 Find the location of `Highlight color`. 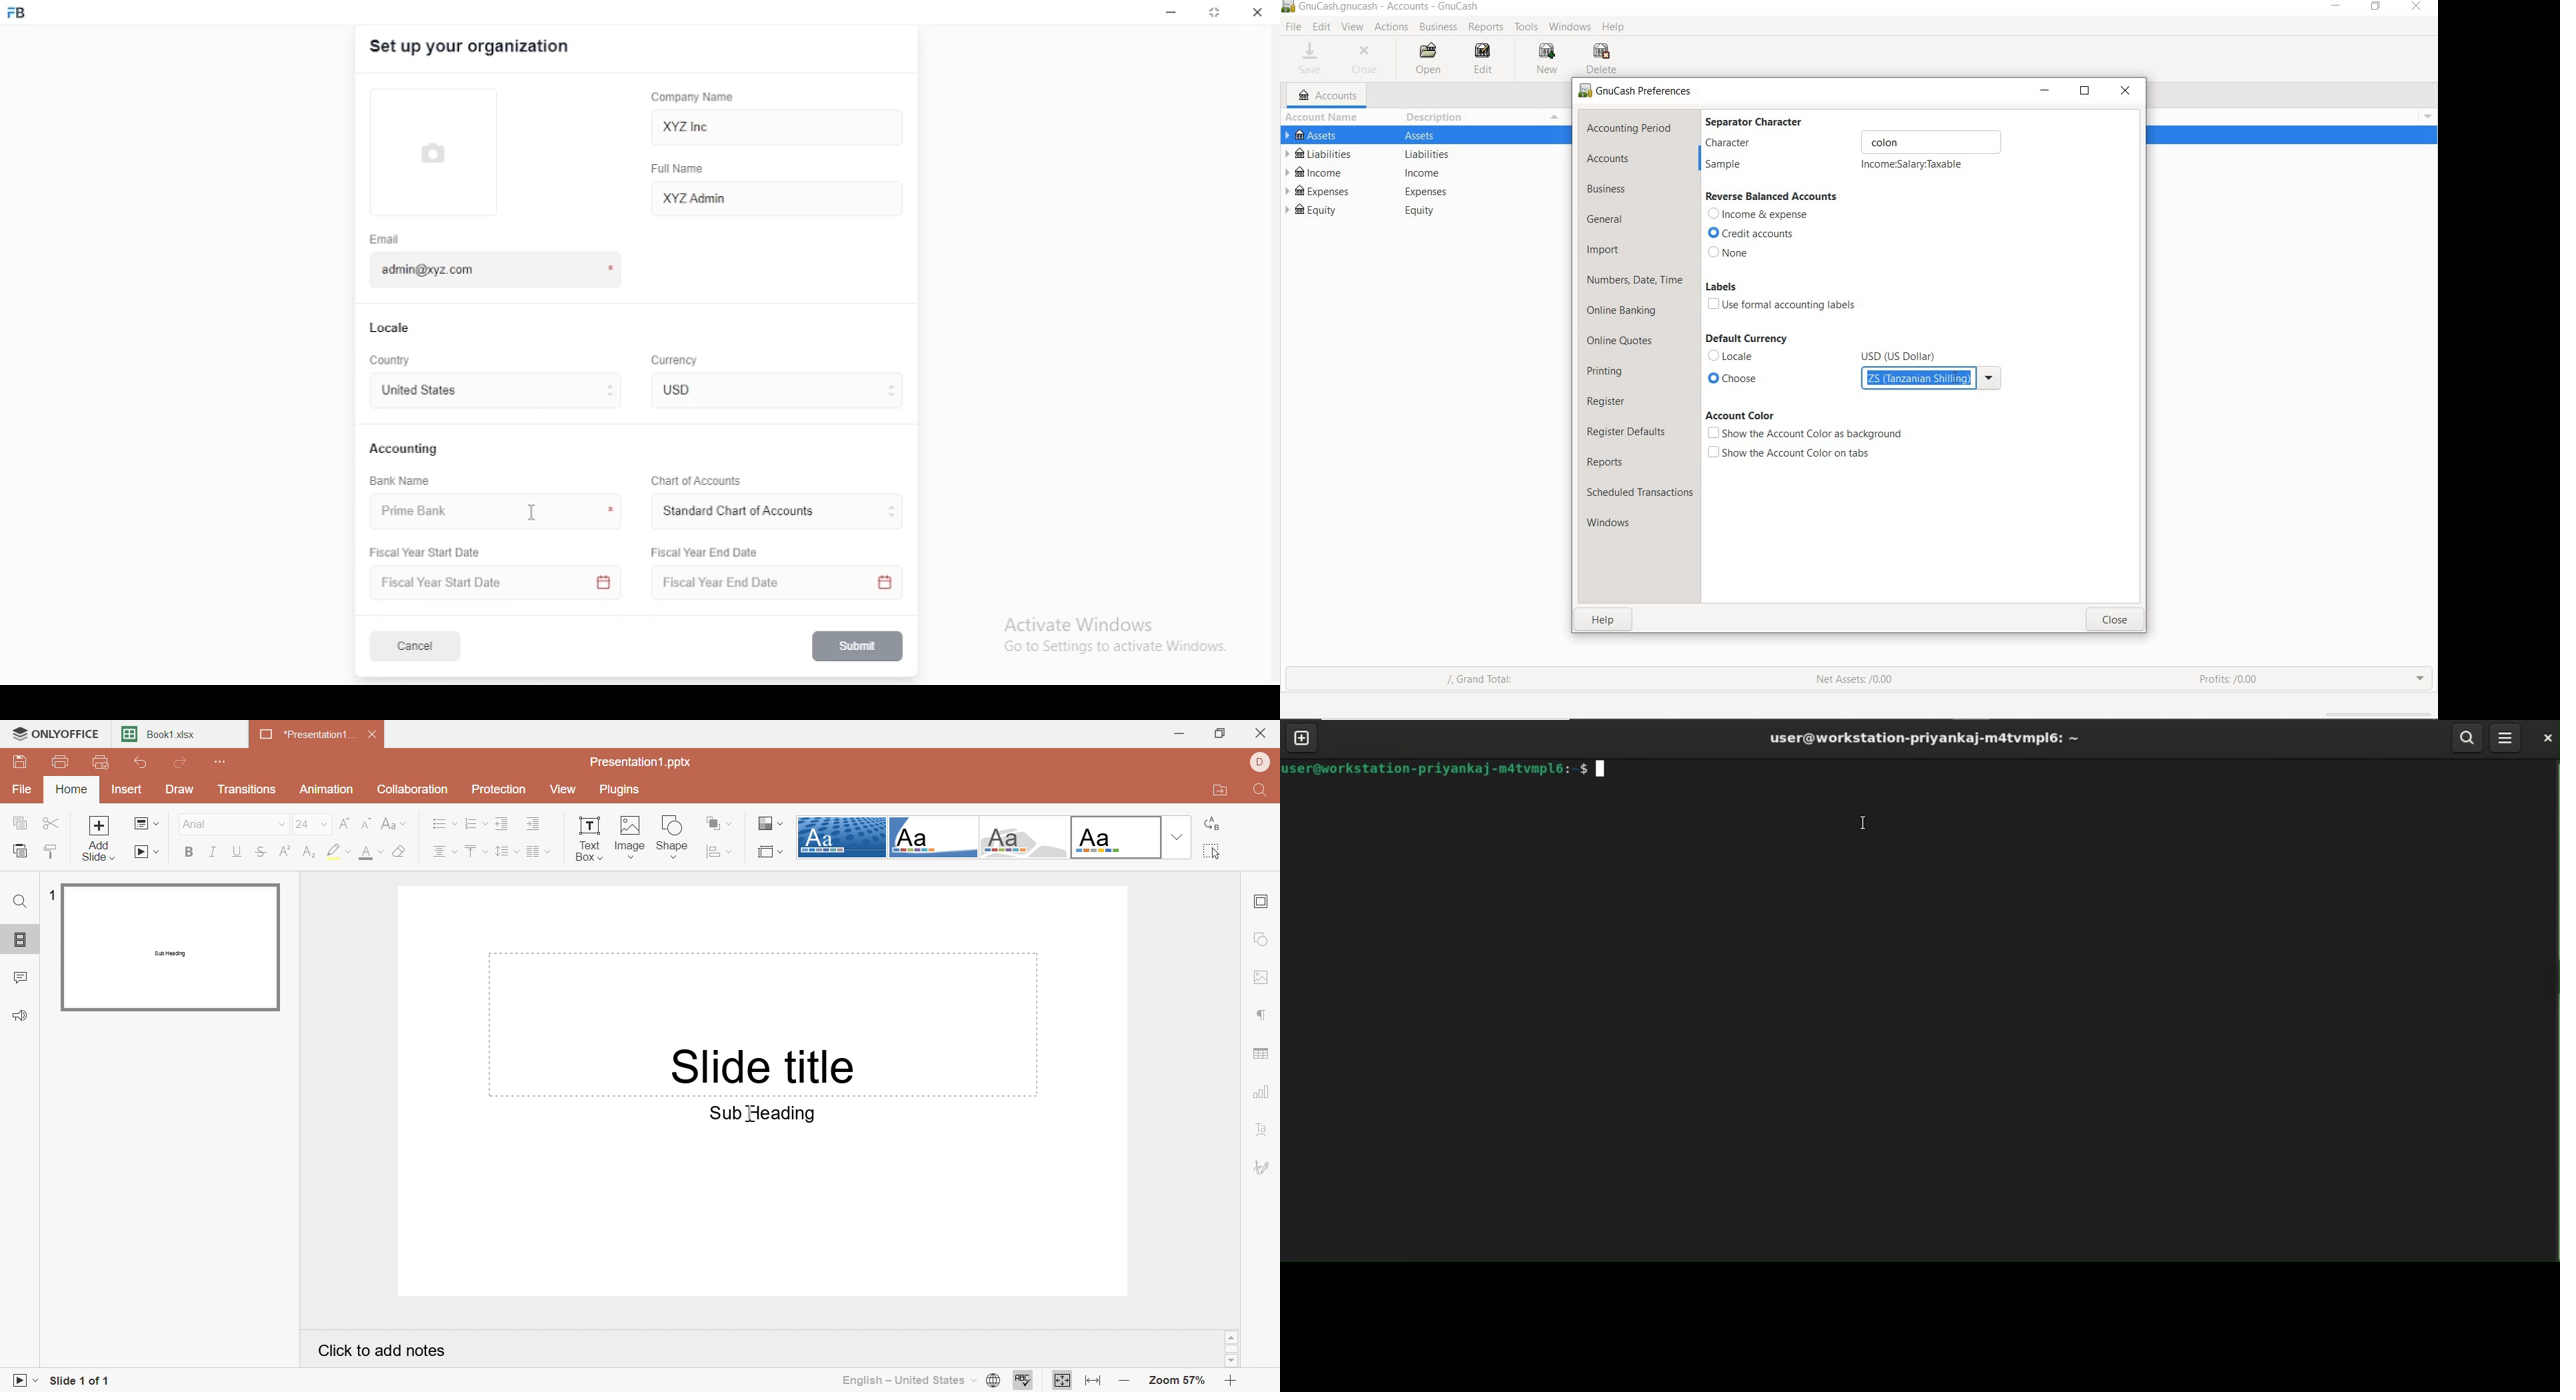

Highlight color is located at coordinates (338, 851).